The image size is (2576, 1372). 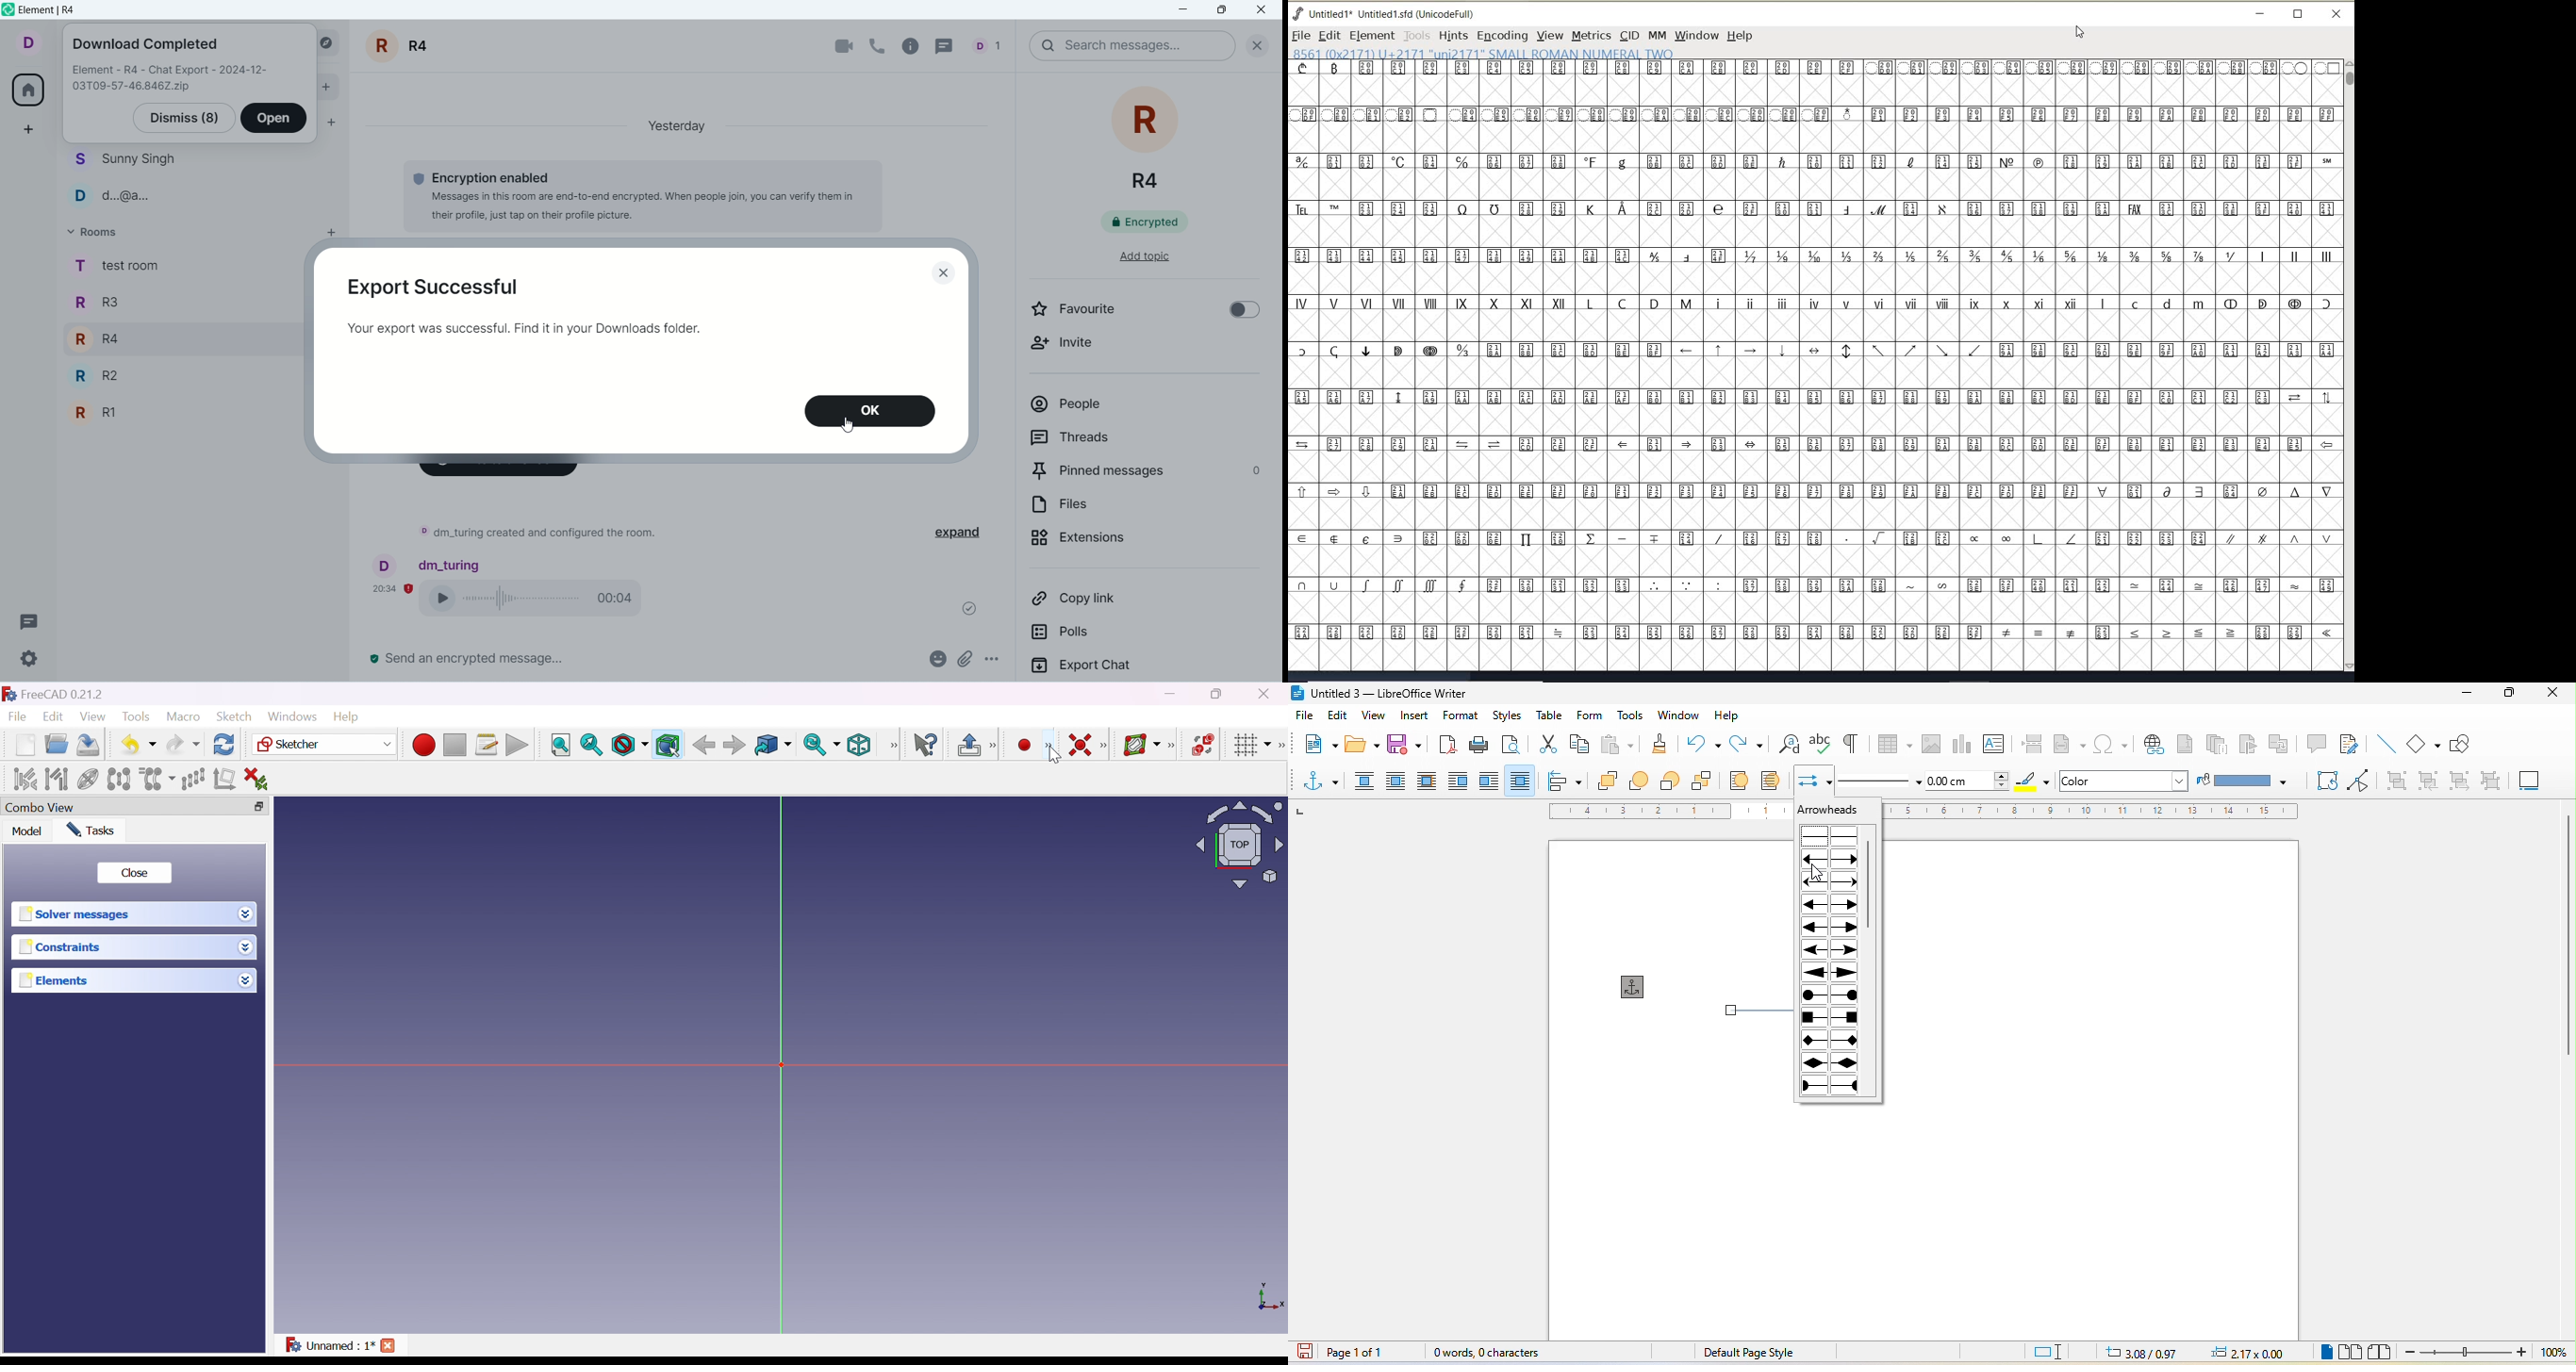 What do you see at coordinates (2508, 695) in the screenshot?
I see `maximize` at bounding box center [2508, 695].